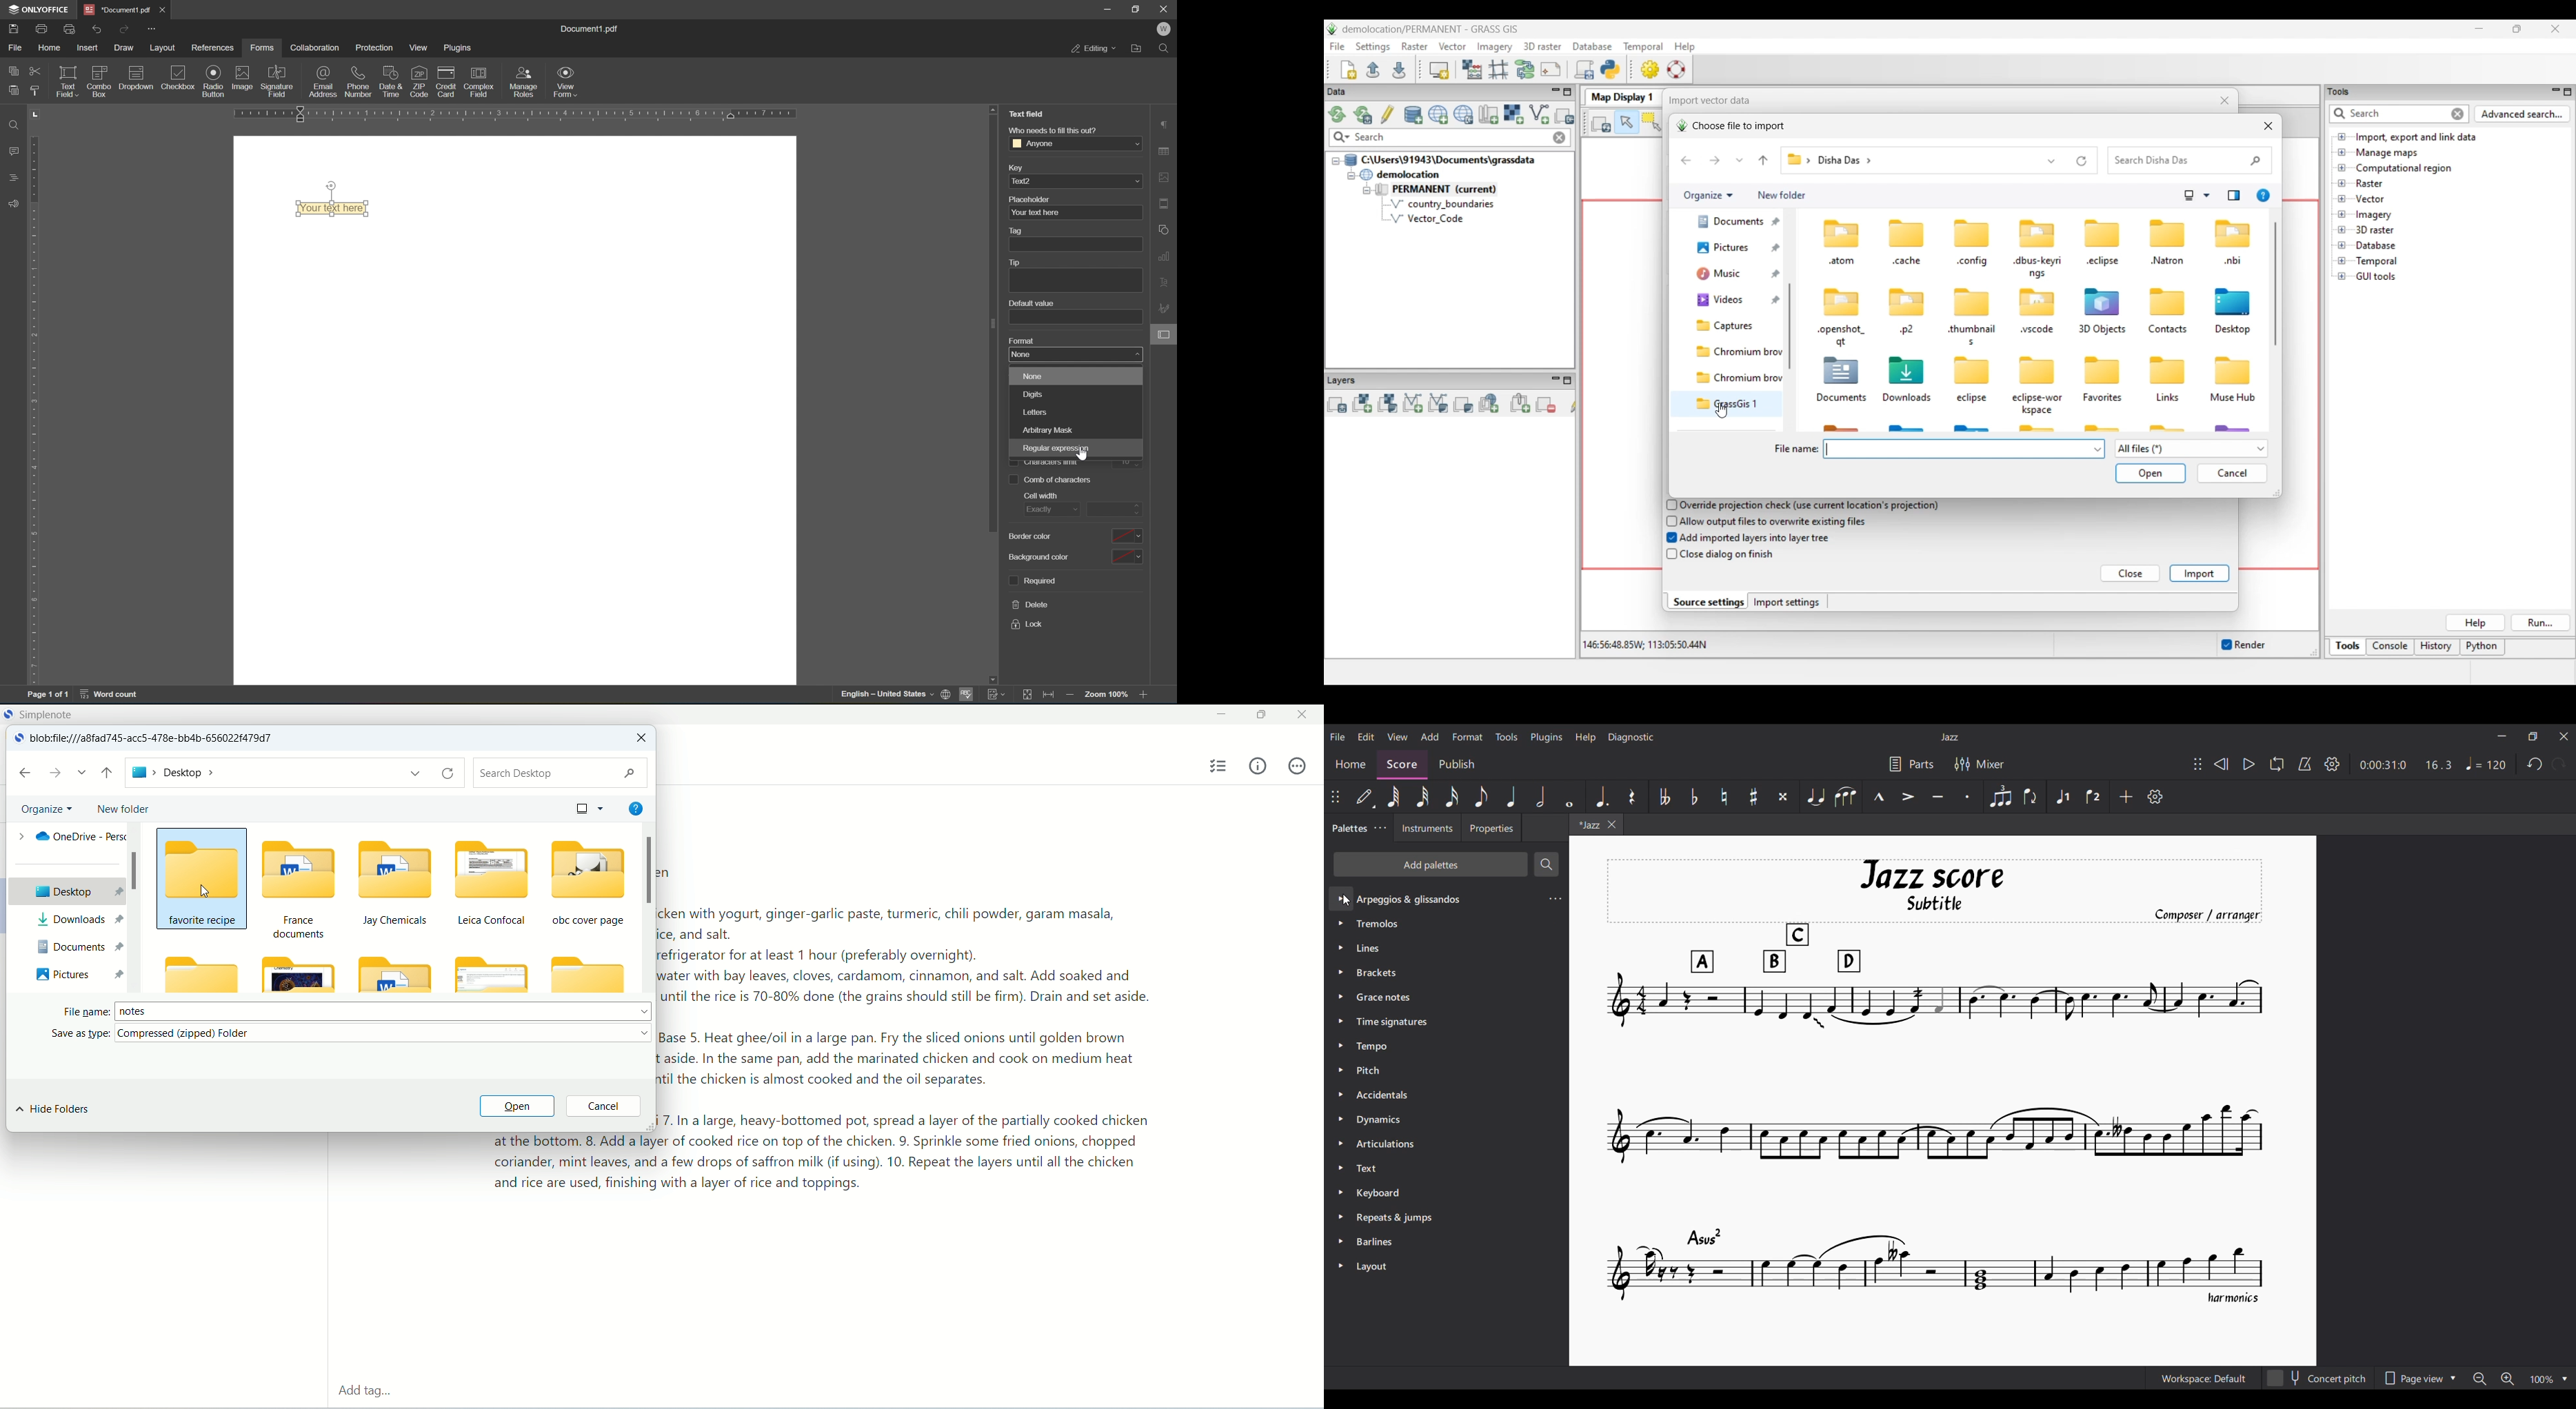 This screenshot has width=2576, height=1428. I want to click on ruler, so click(515, 115).